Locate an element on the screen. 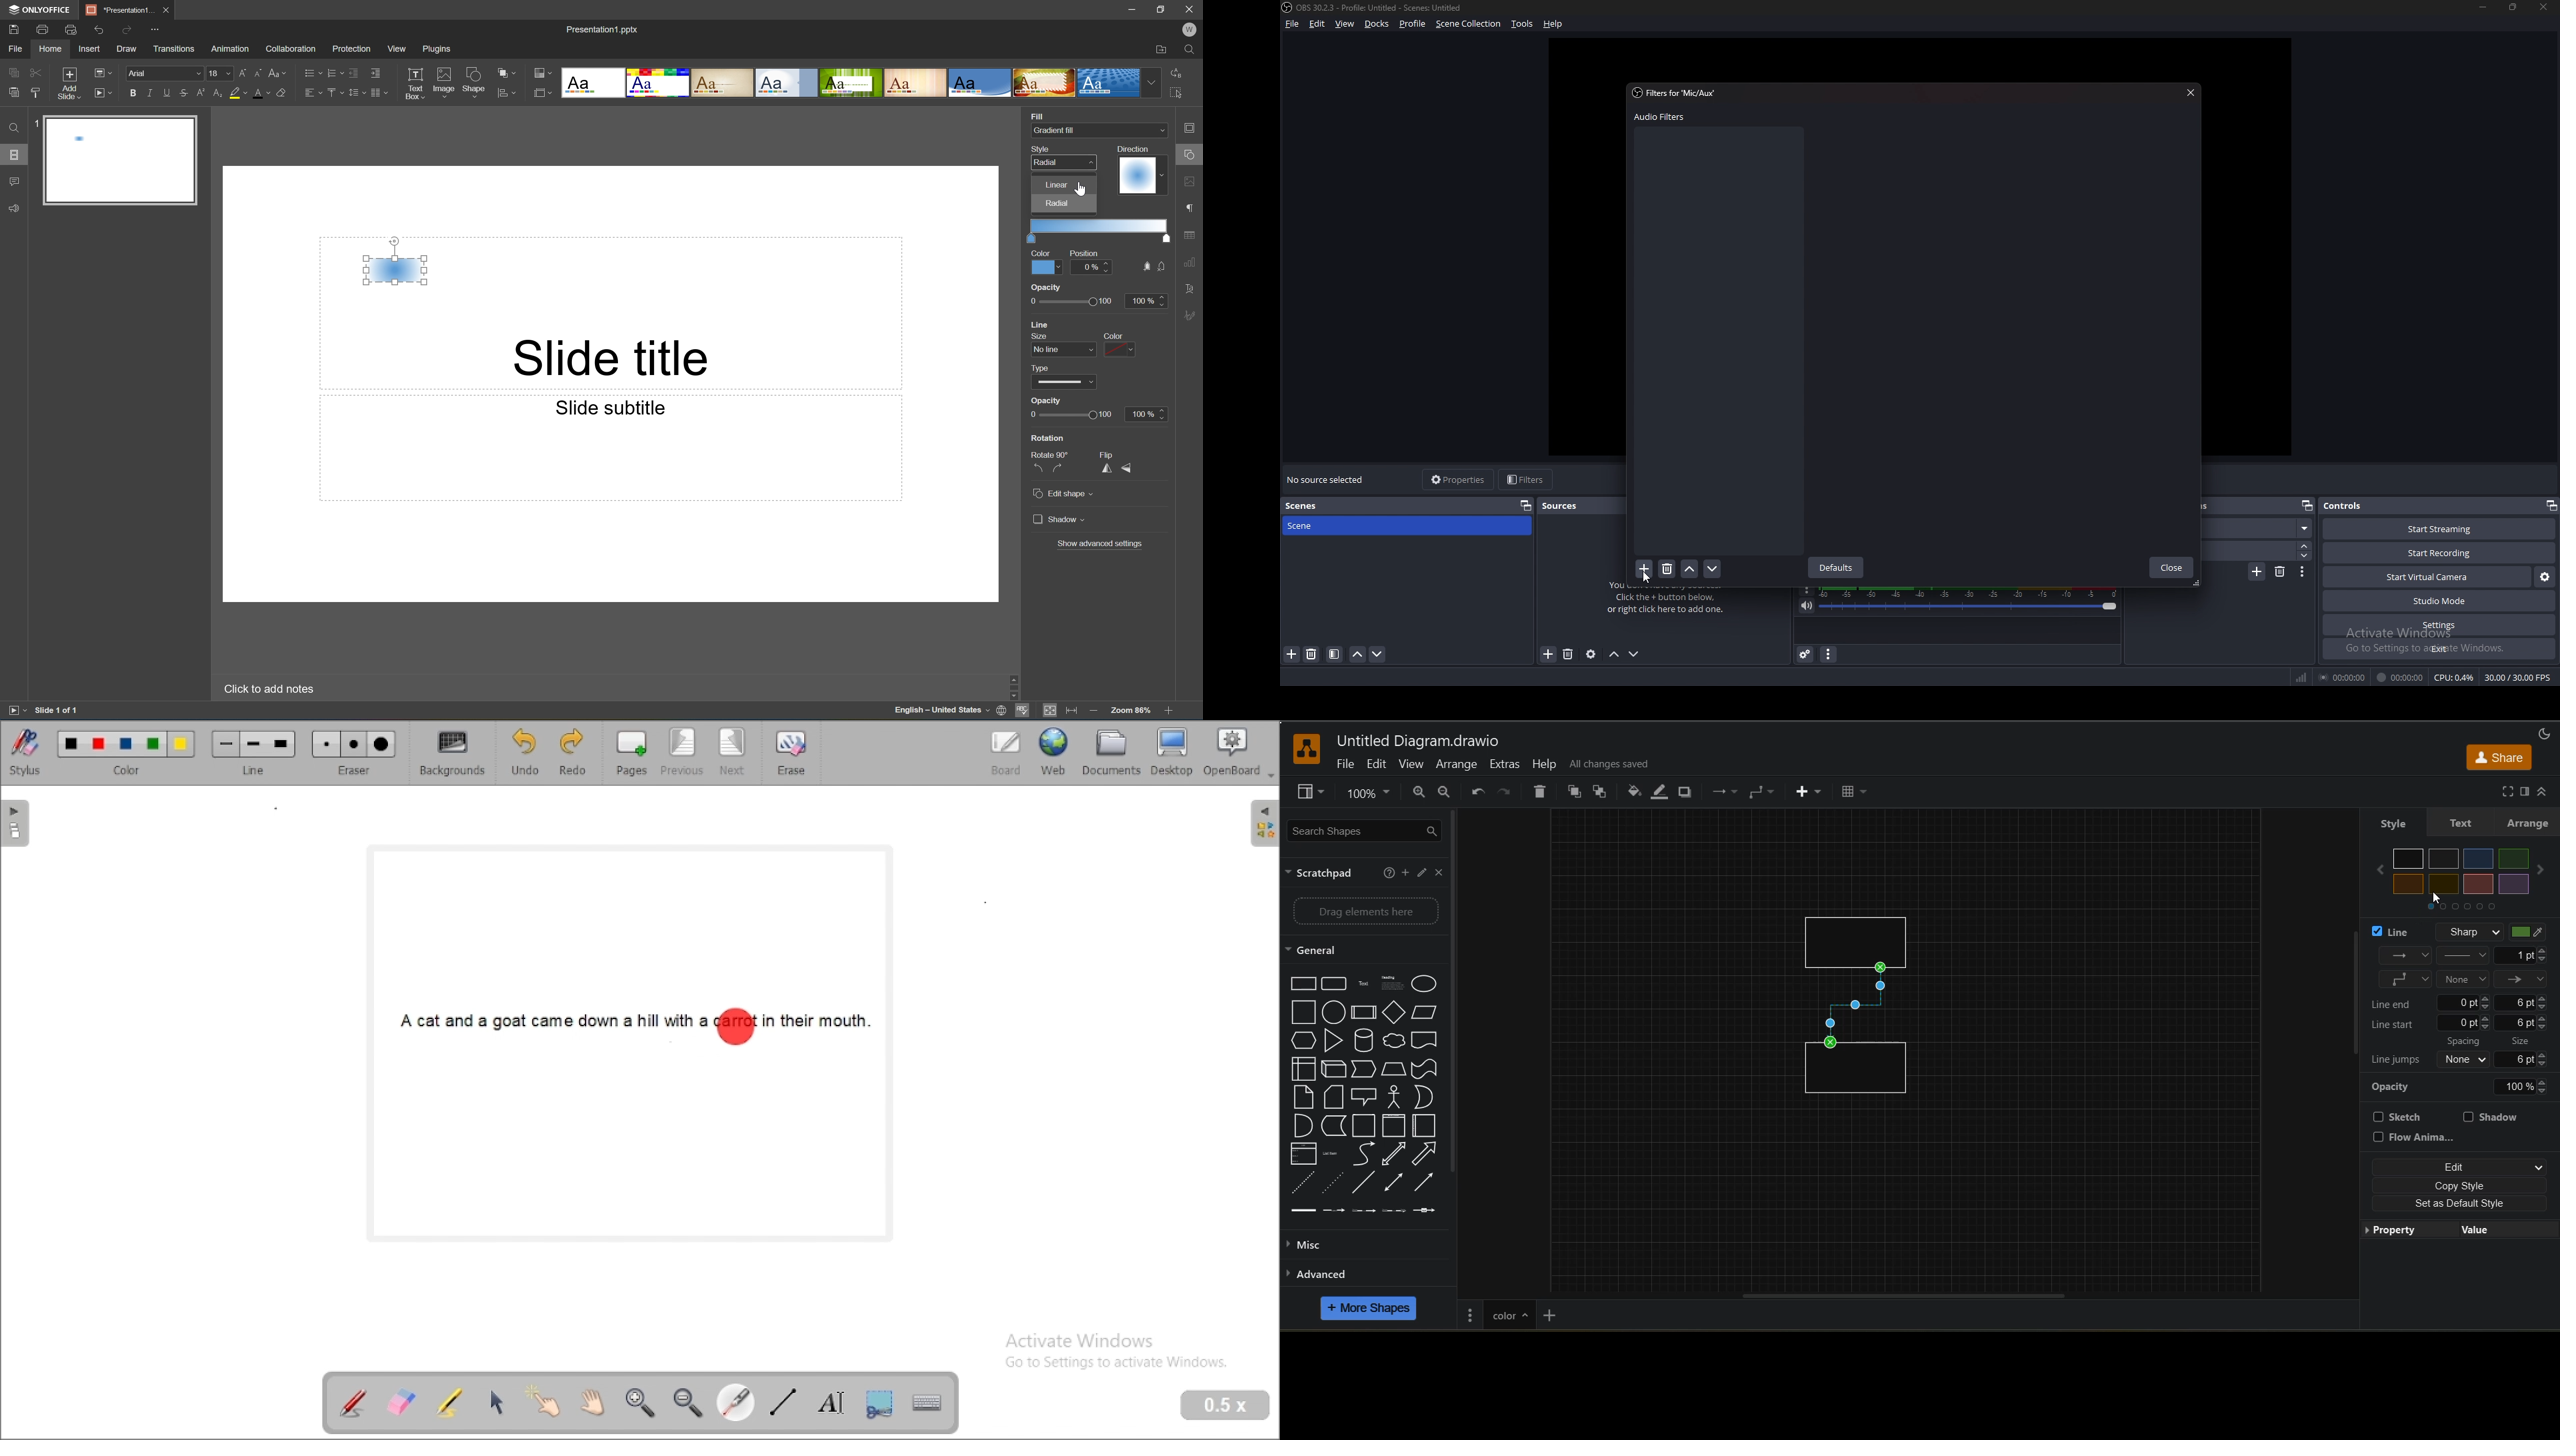 This screenshot has height=1456, width=2576. size is located at coordinates (1037, 336).